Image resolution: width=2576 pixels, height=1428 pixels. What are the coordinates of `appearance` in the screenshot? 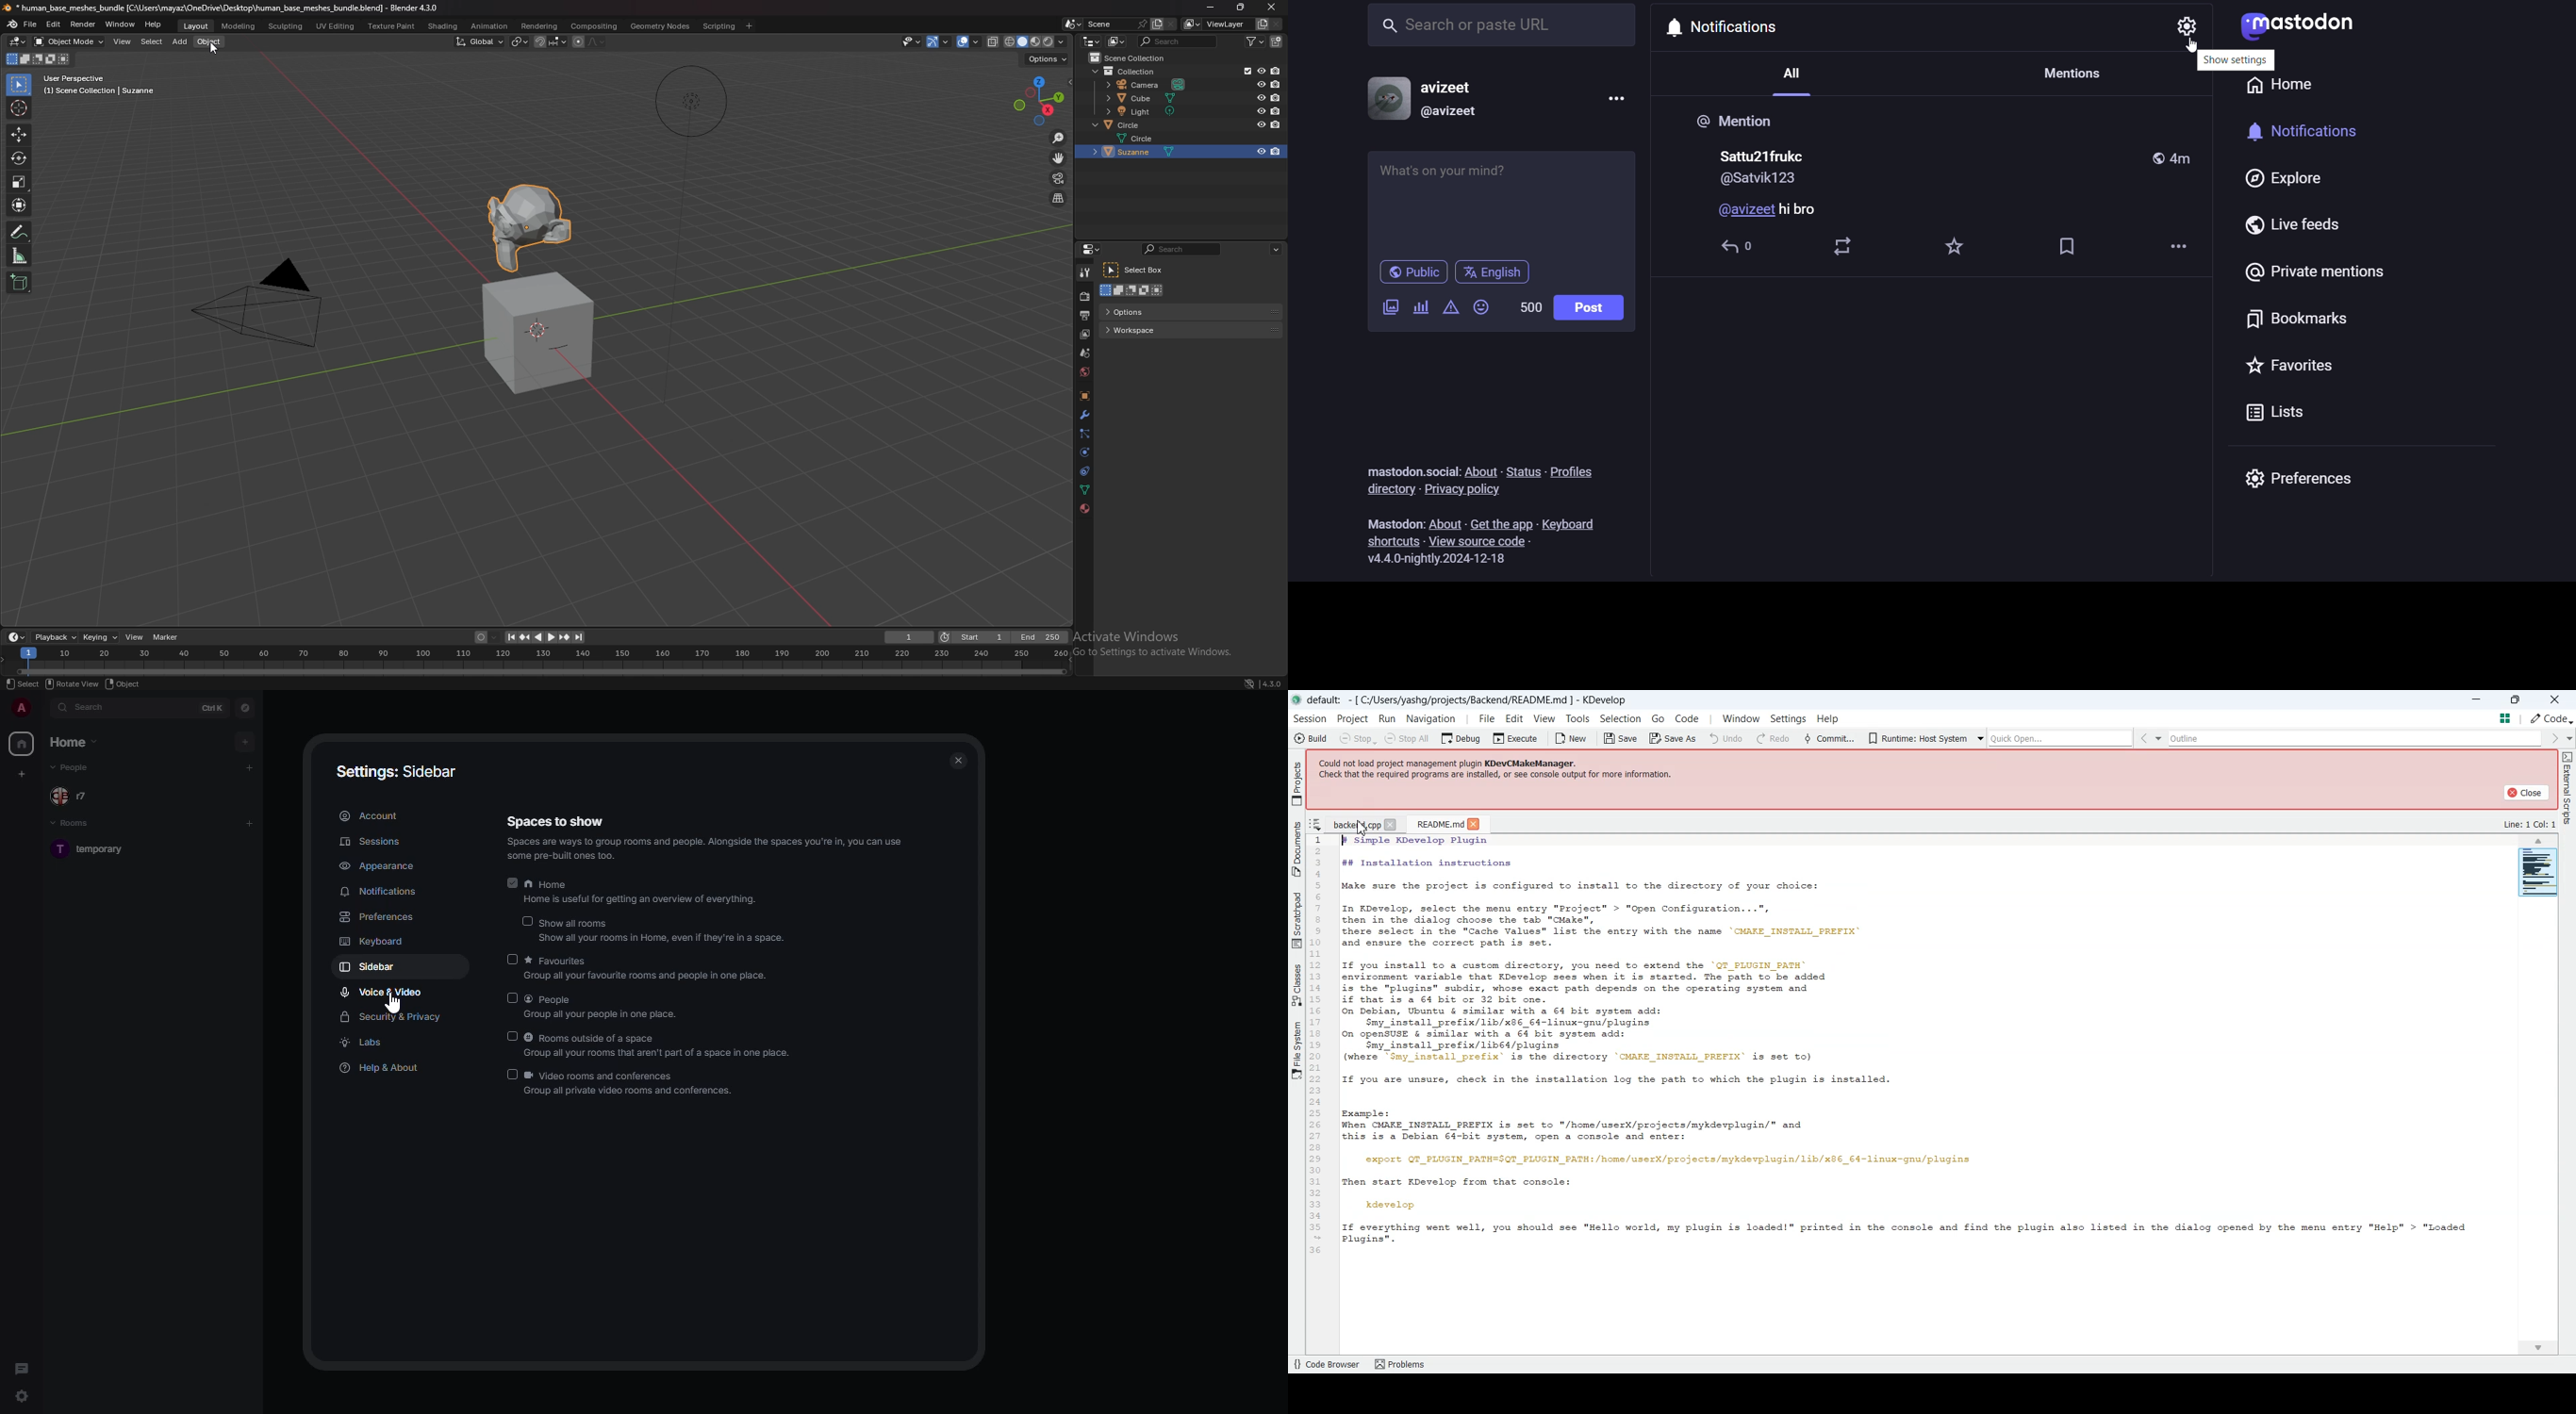 It's located at (380, 866).